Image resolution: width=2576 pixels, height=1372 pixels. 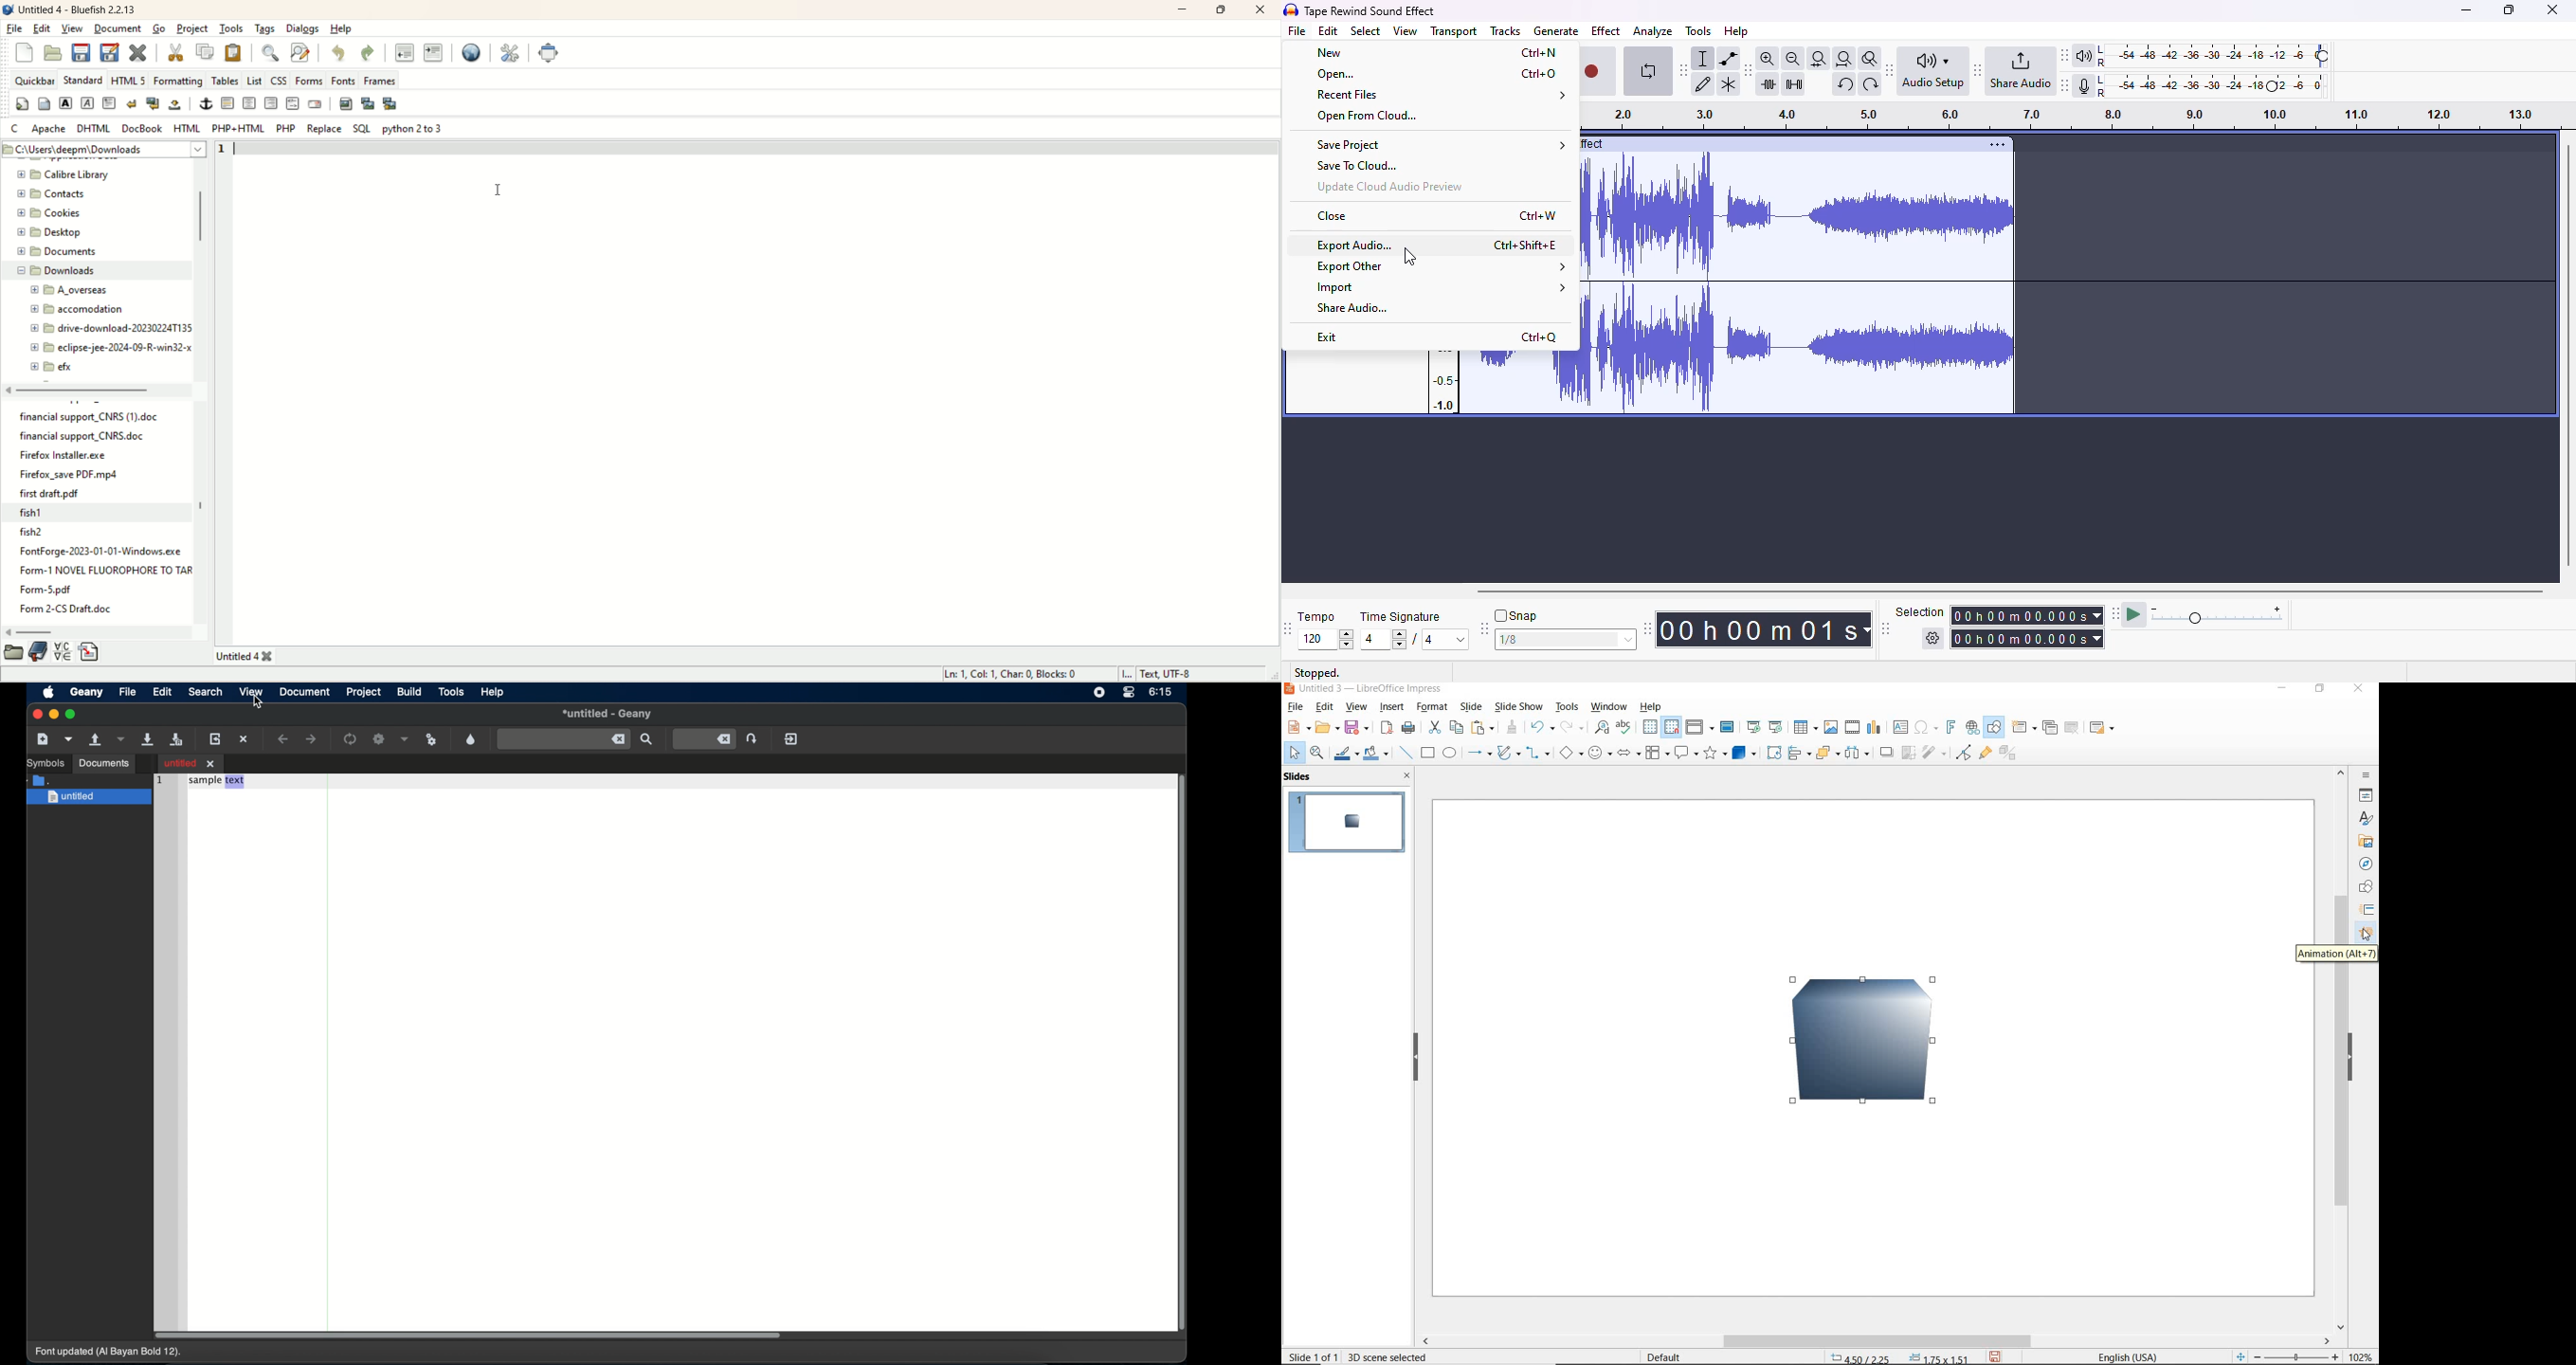 I want to click on new slide, so click(x=2024, y=728).